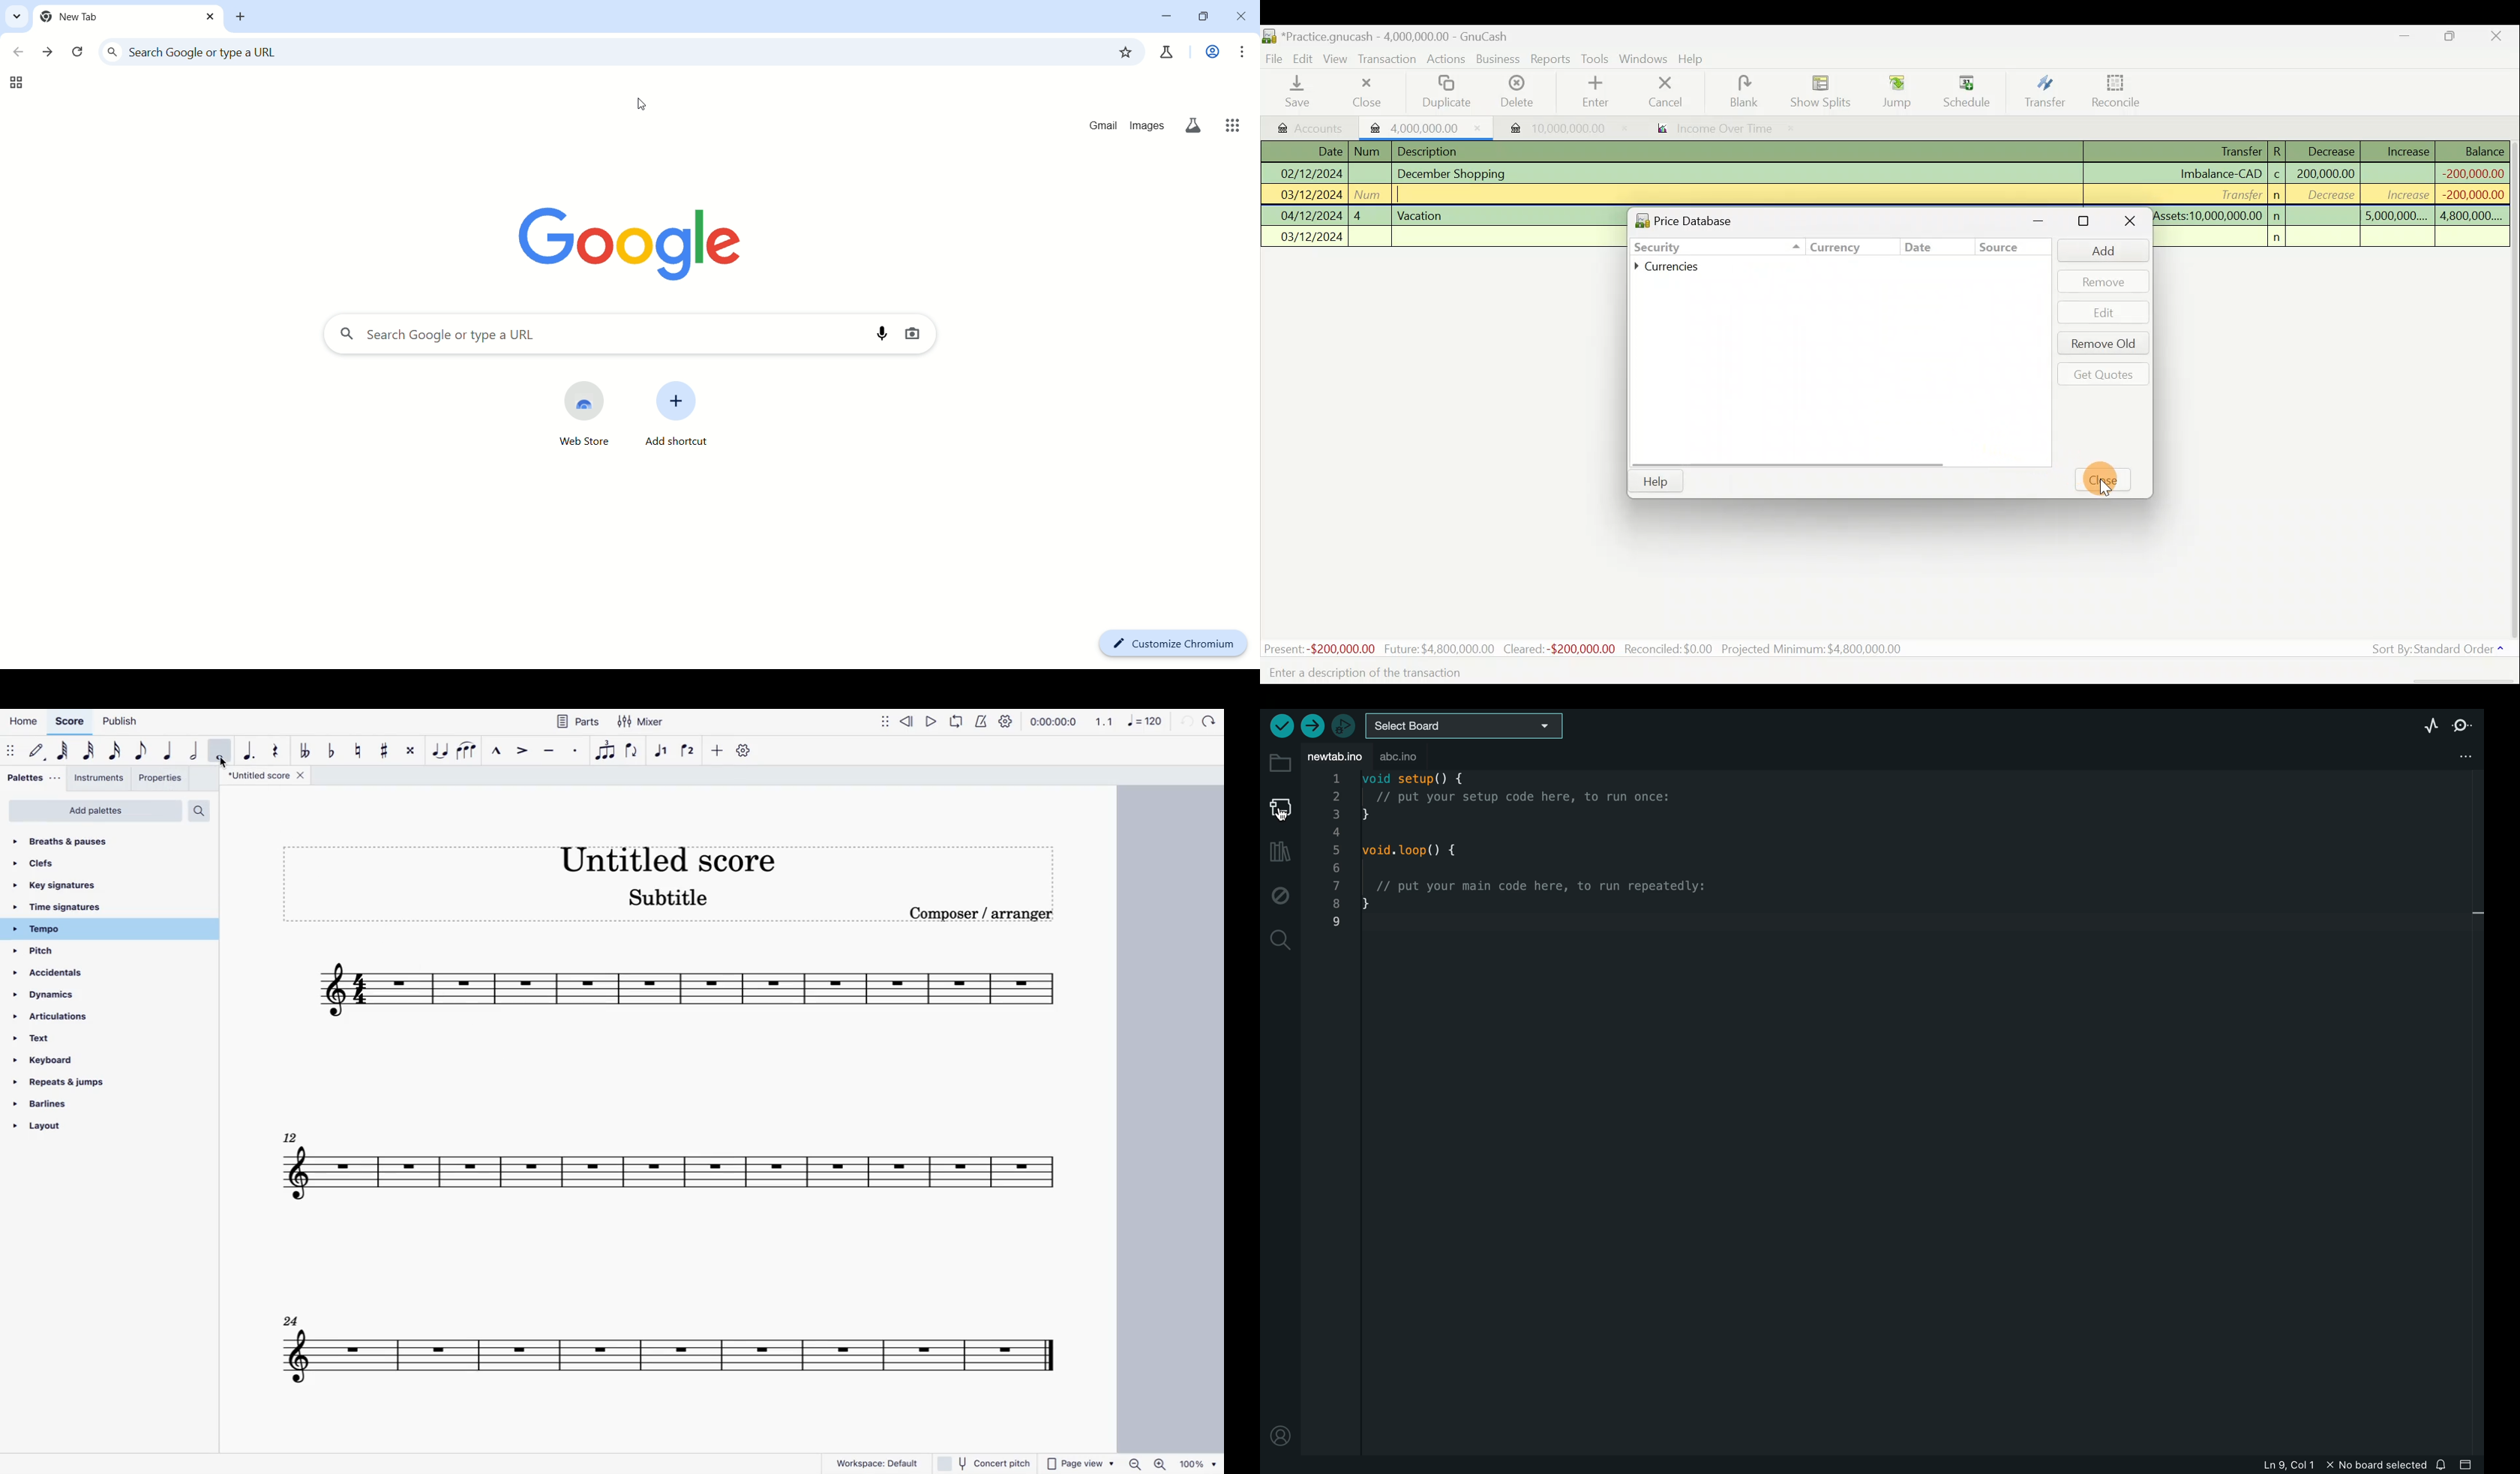 This screenshot has height=1484, width=2520. What do you see at coordinates (985, 914) in the screenshot?
I see `composer / arranger` at bounding box center [985, 914].